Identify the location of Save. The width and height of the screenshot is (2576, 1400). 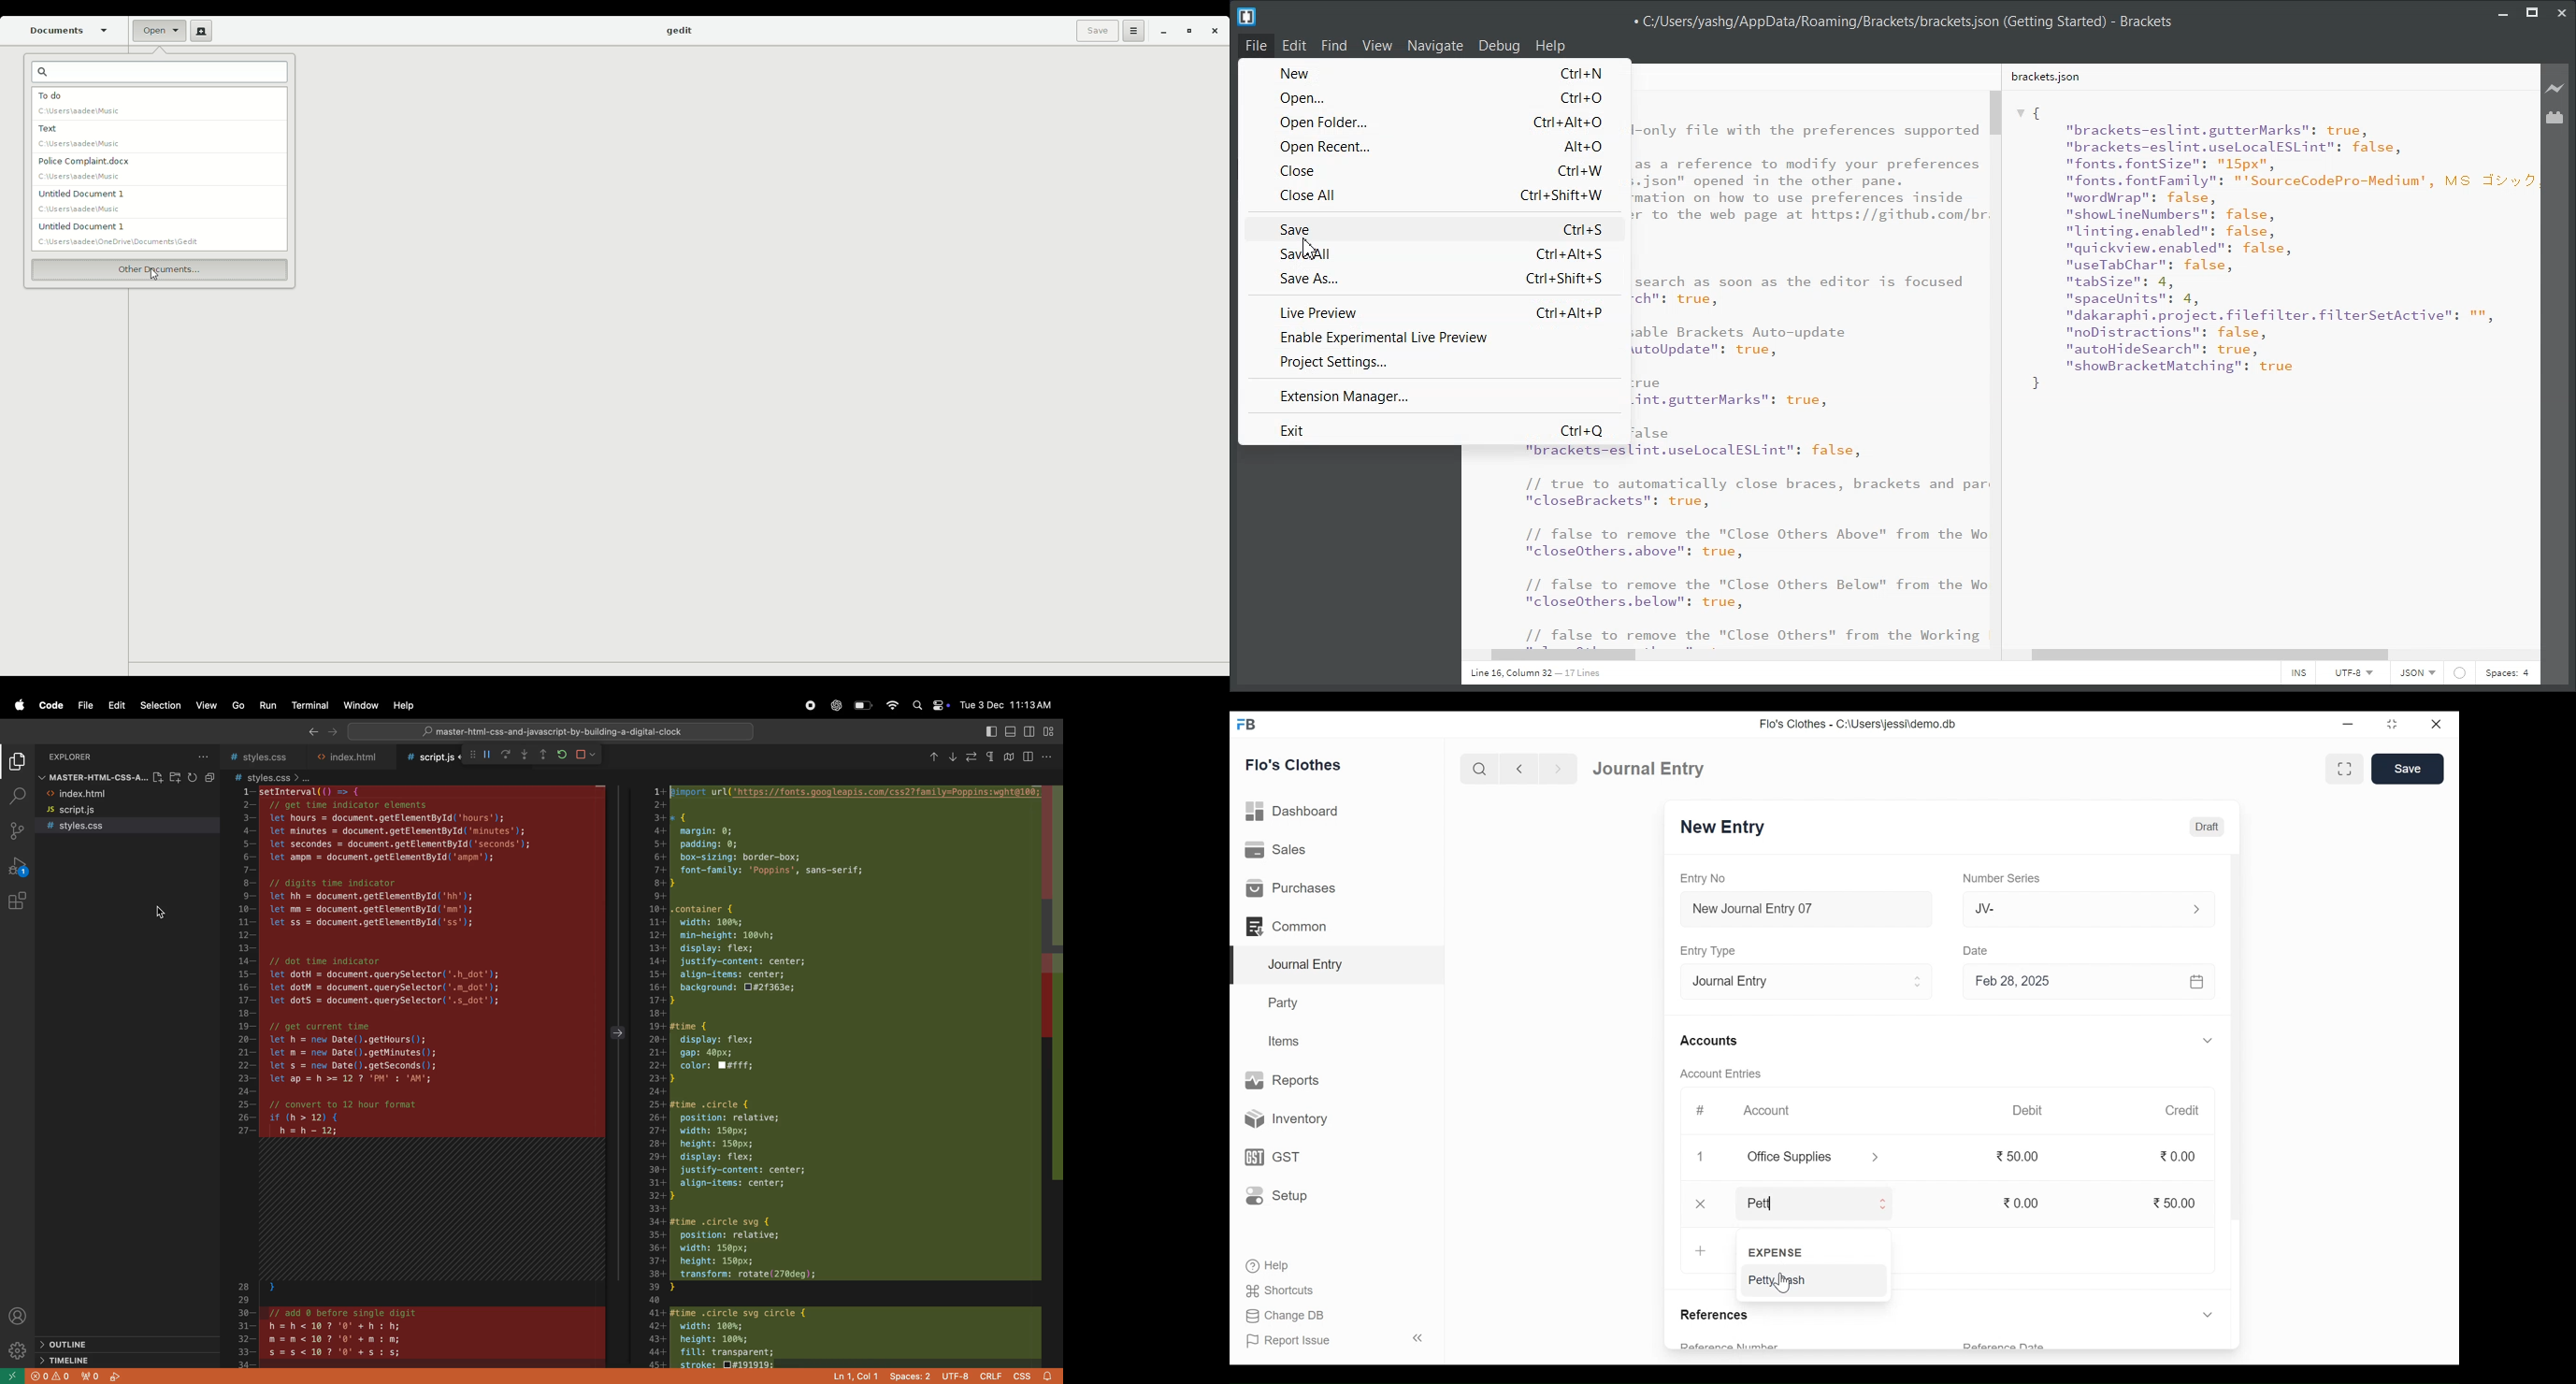
(1095, 31).